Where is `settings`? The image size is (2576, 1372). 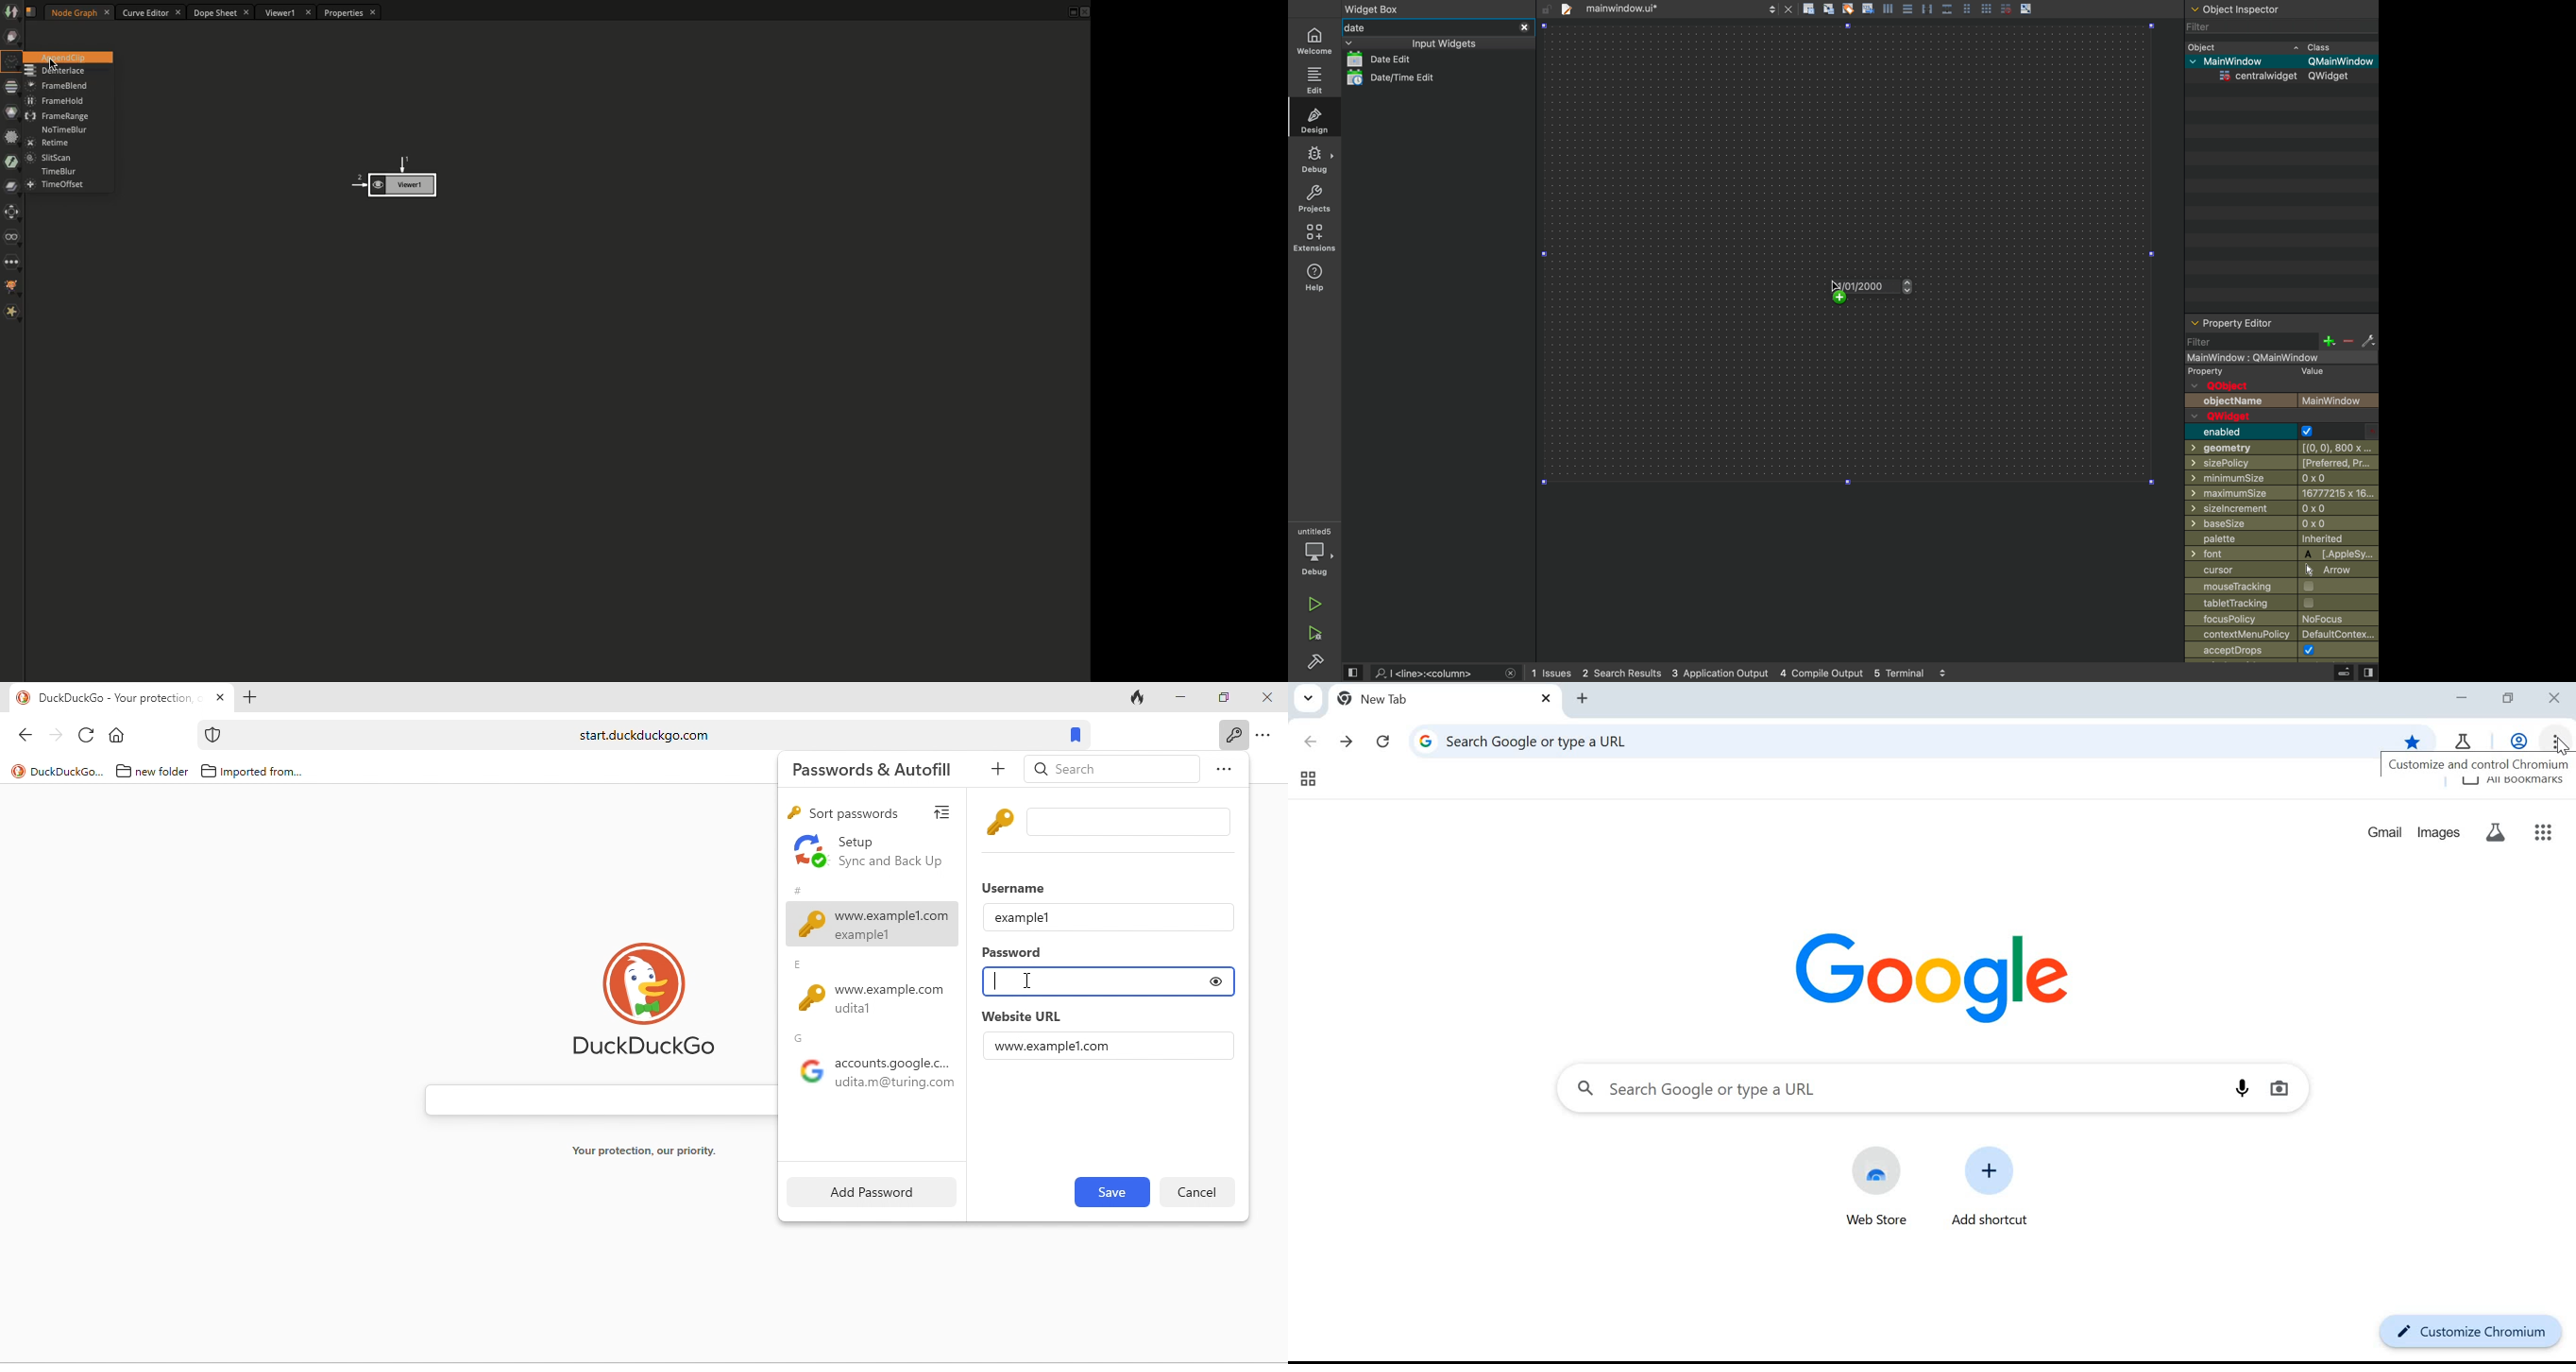 settings is located at coordinates (2368, 340).